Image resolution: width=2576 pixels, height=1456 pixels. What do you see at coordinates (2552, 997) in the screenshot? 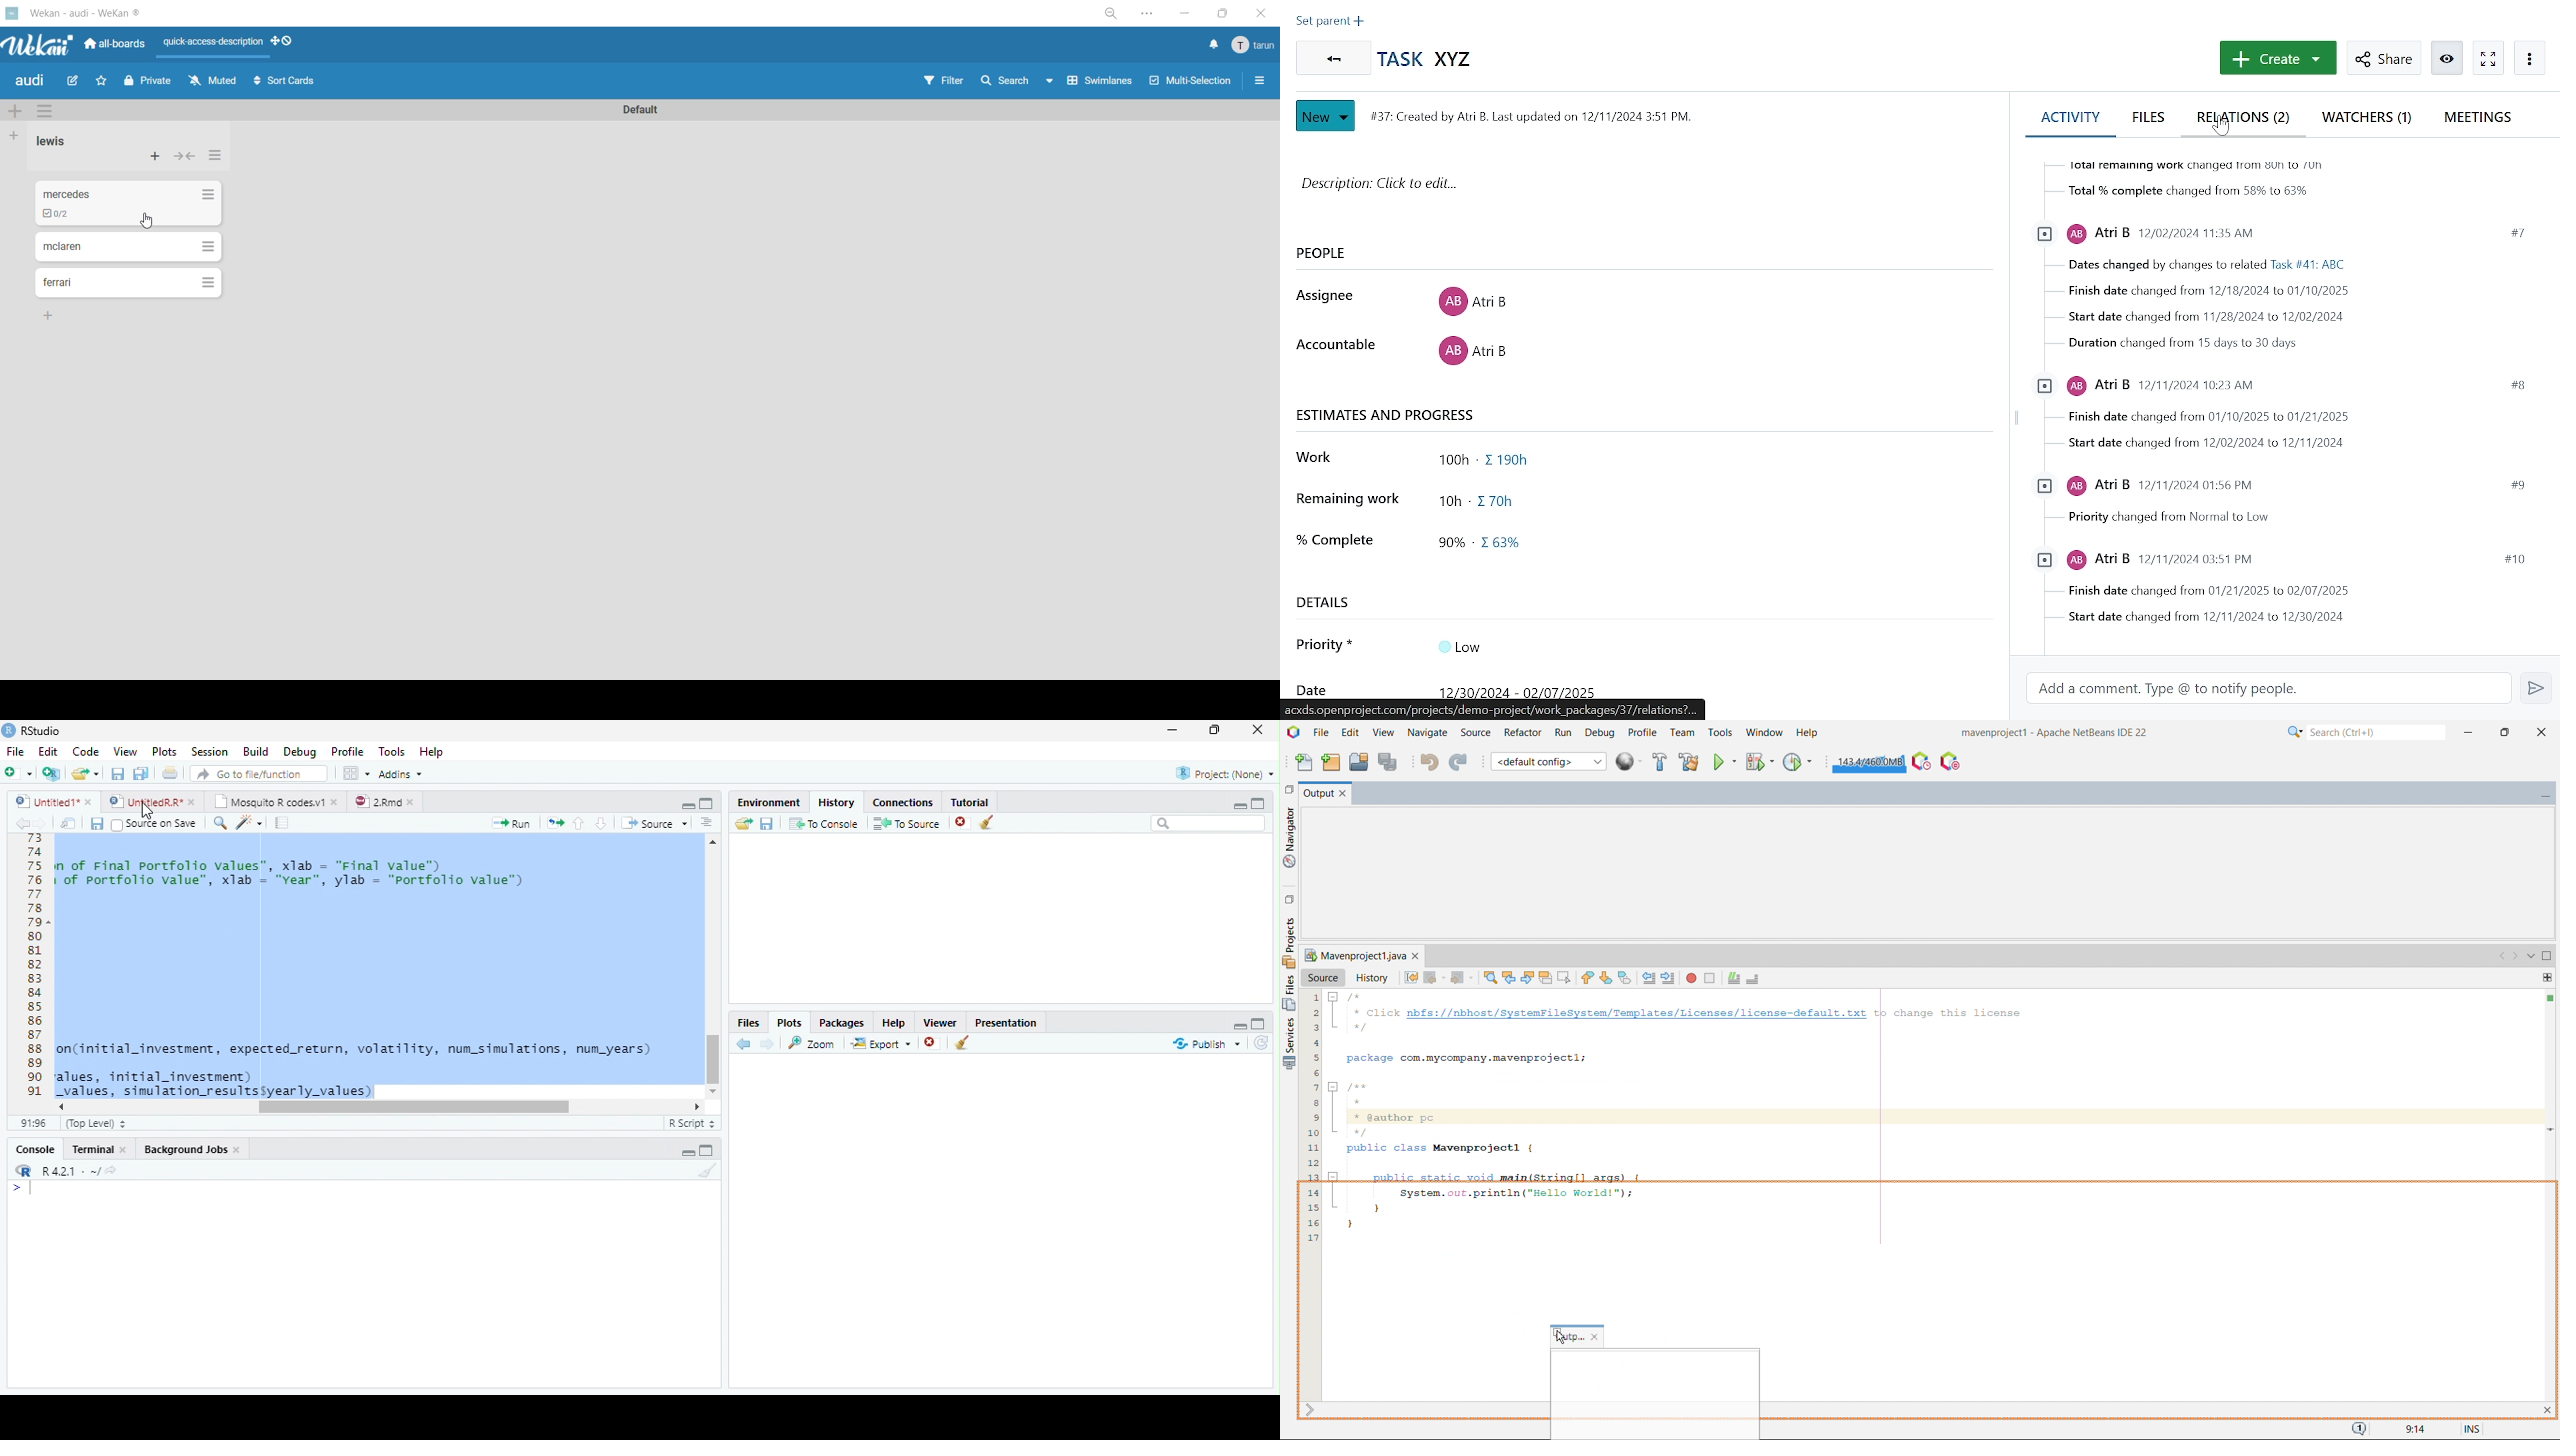
I see `Action button` at bounding box center [2552, 997].